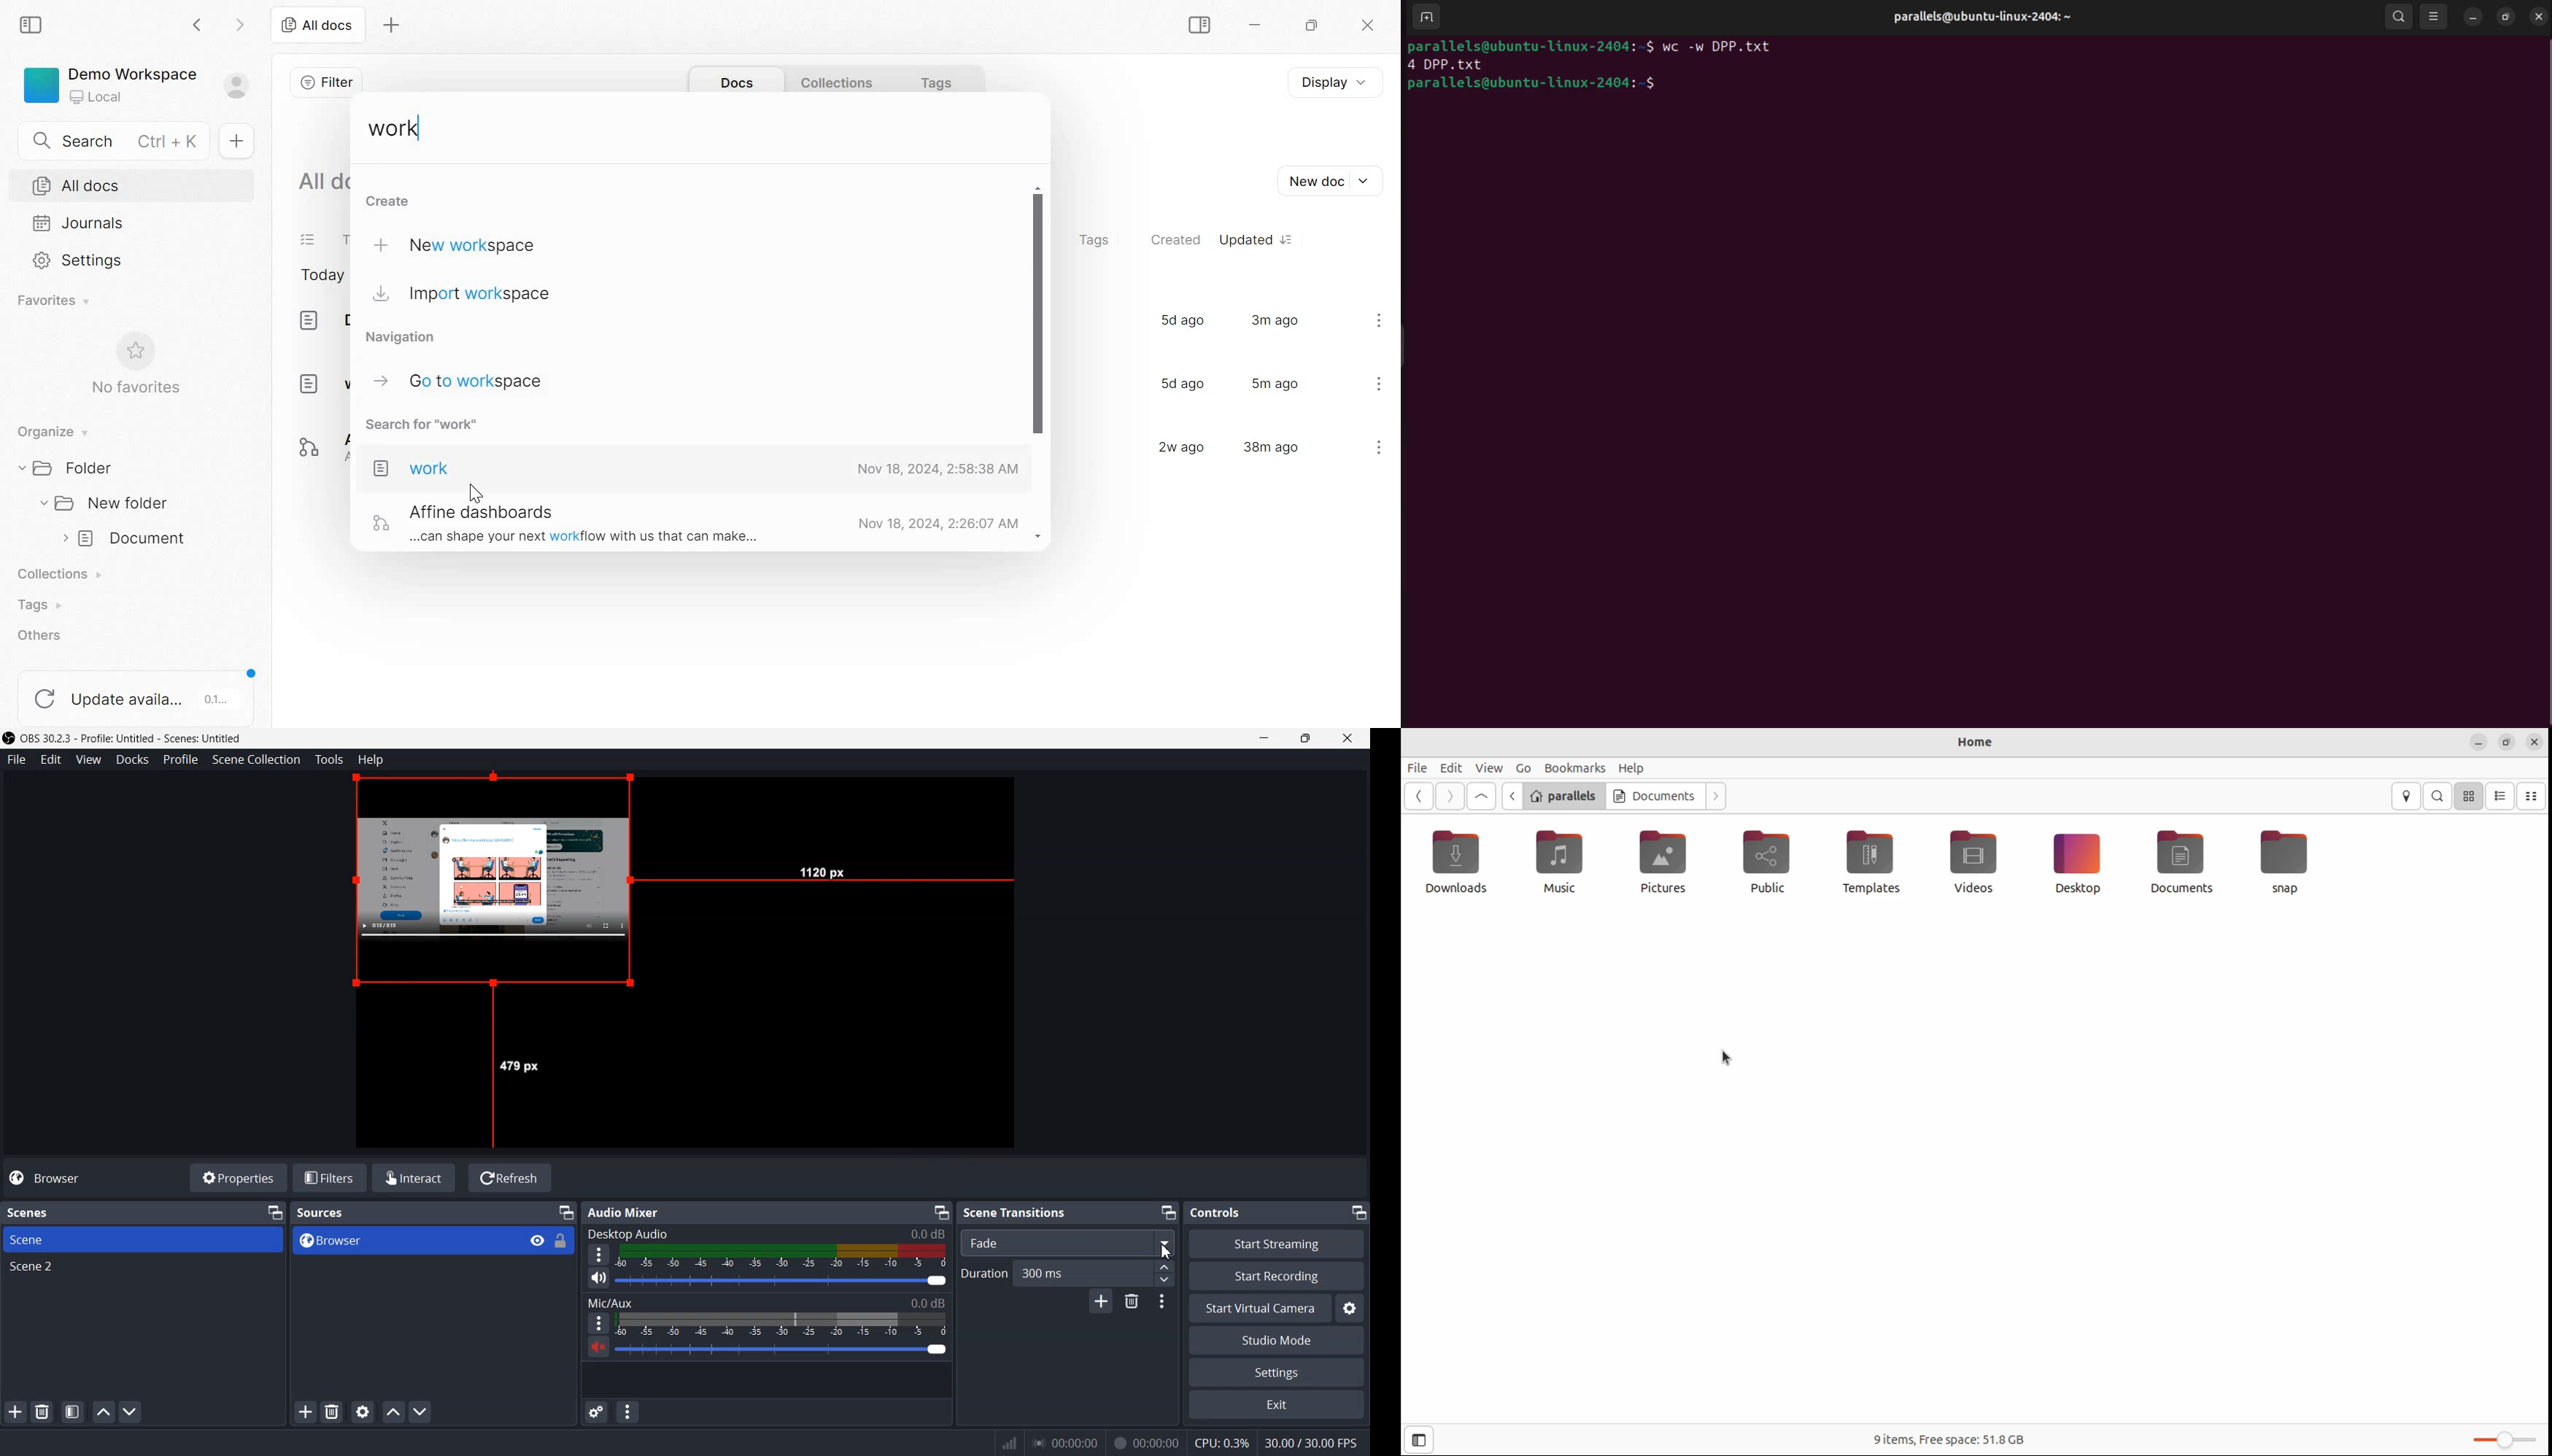  Describe the element at coordinates (37, 1212) in the screenshot. I see `Text` at that location.